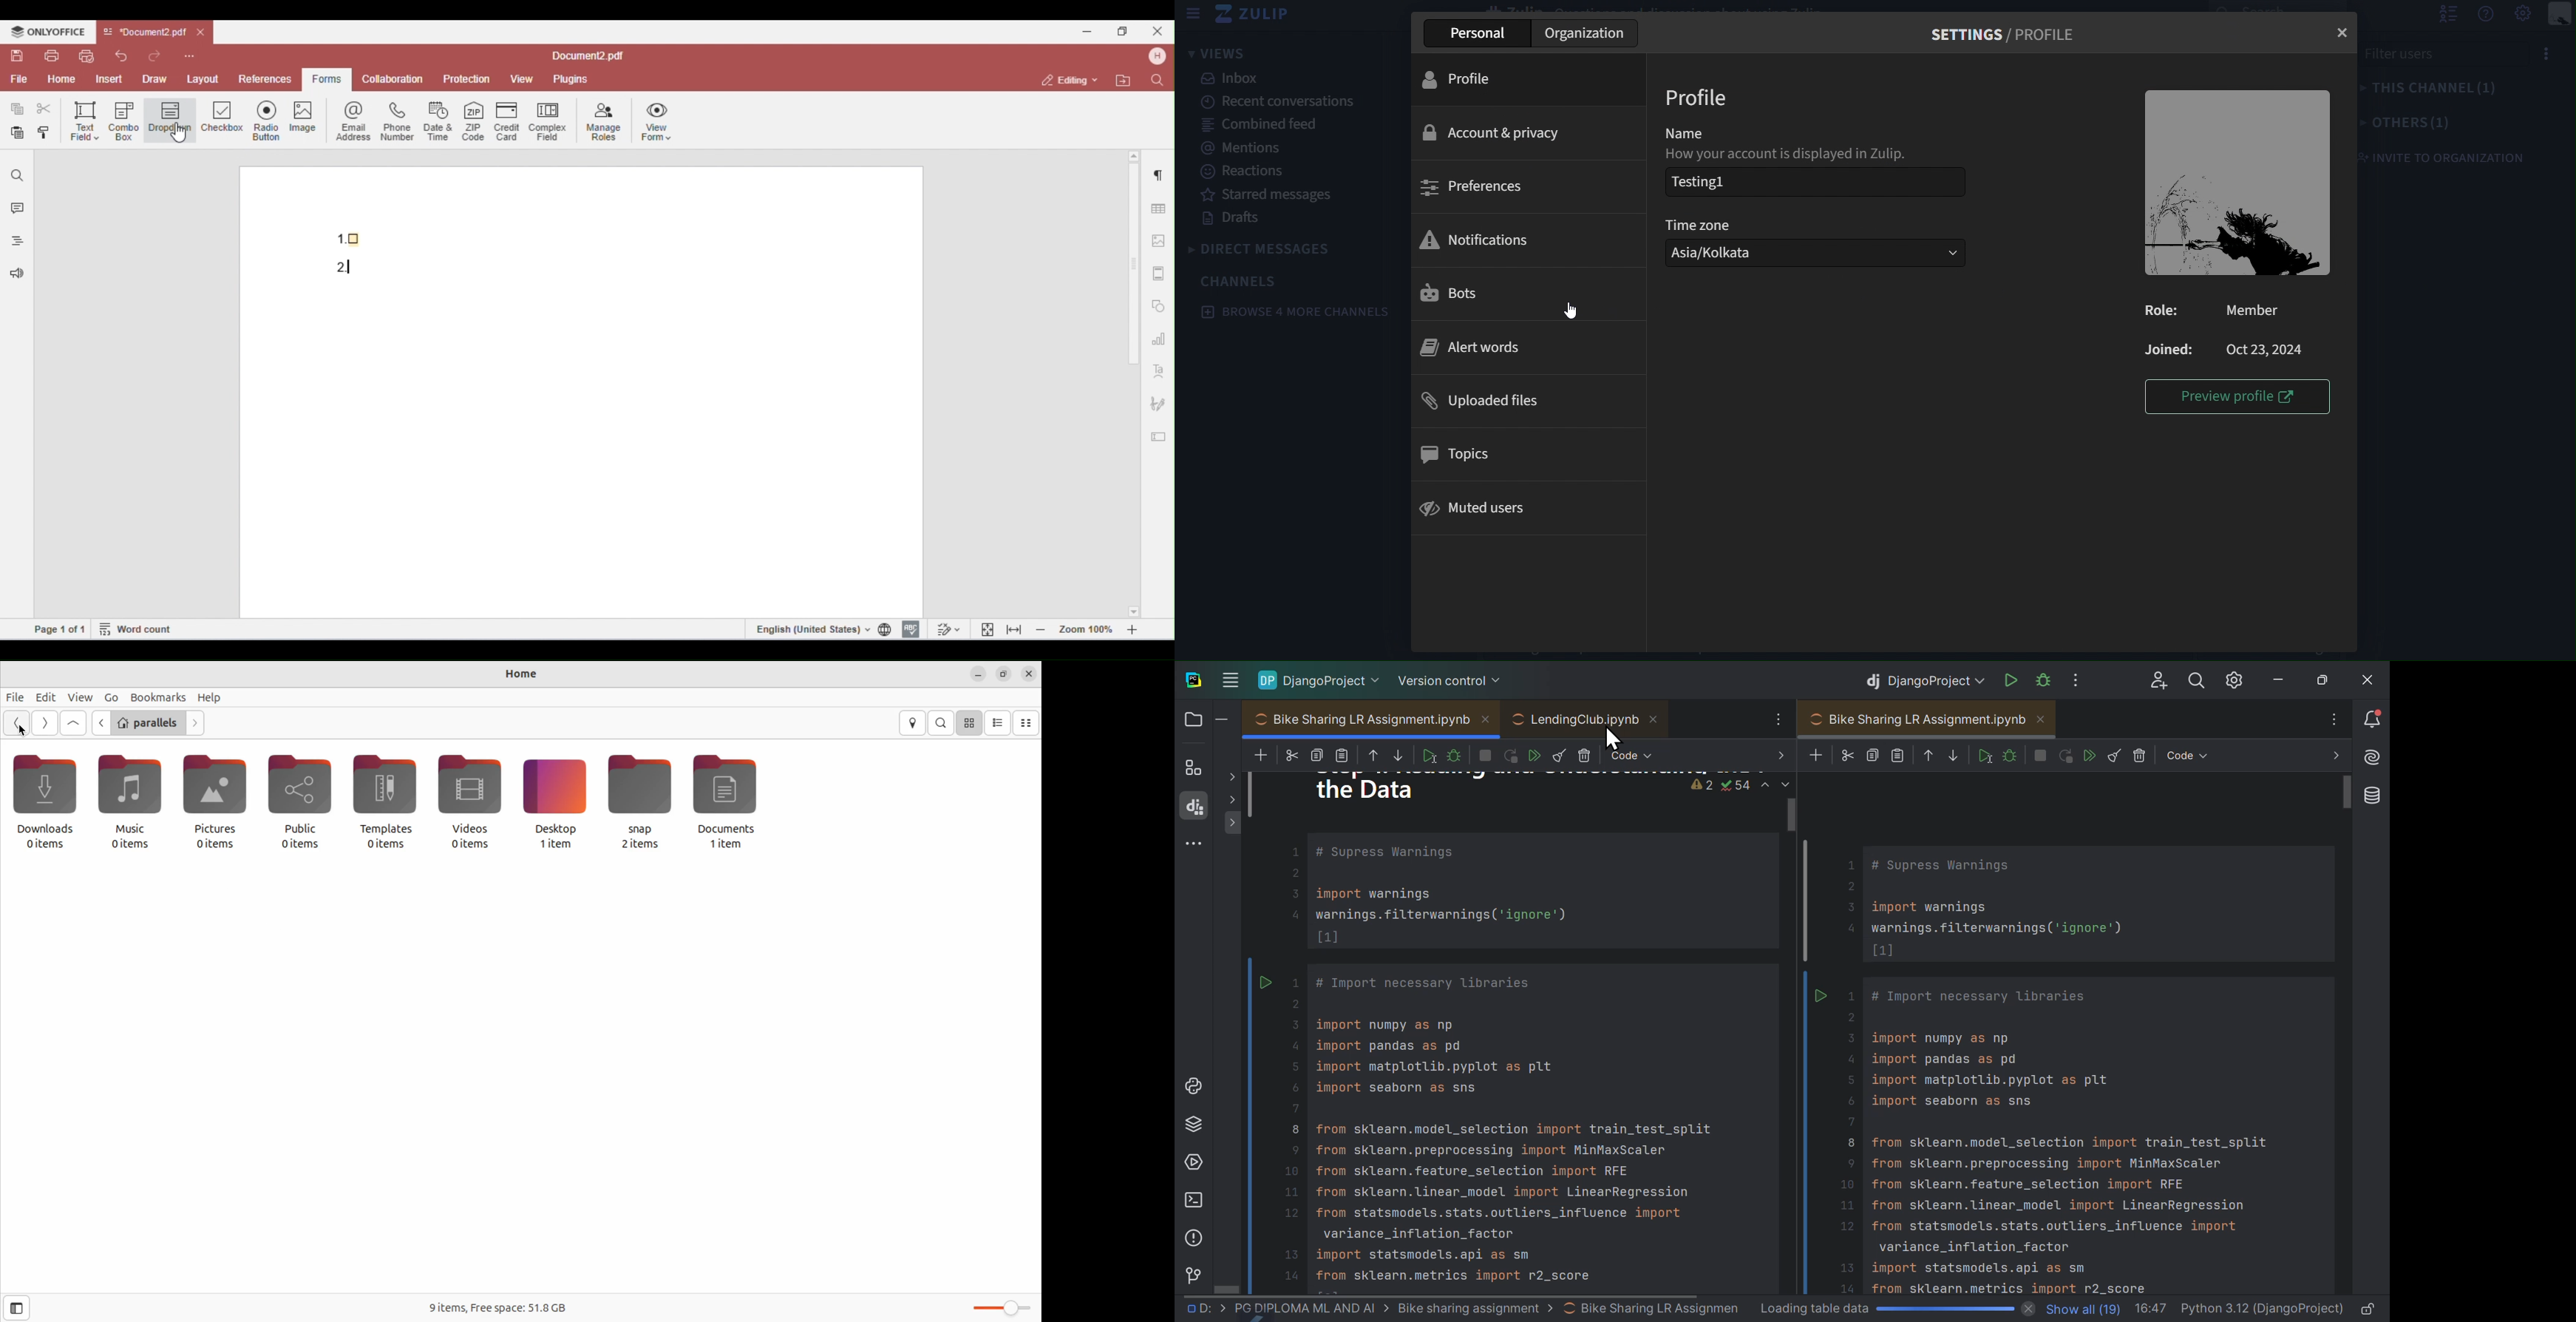 The width and height of the screenshot is (2576, 1344). I want to click on At maximise, so click(2323, 679).